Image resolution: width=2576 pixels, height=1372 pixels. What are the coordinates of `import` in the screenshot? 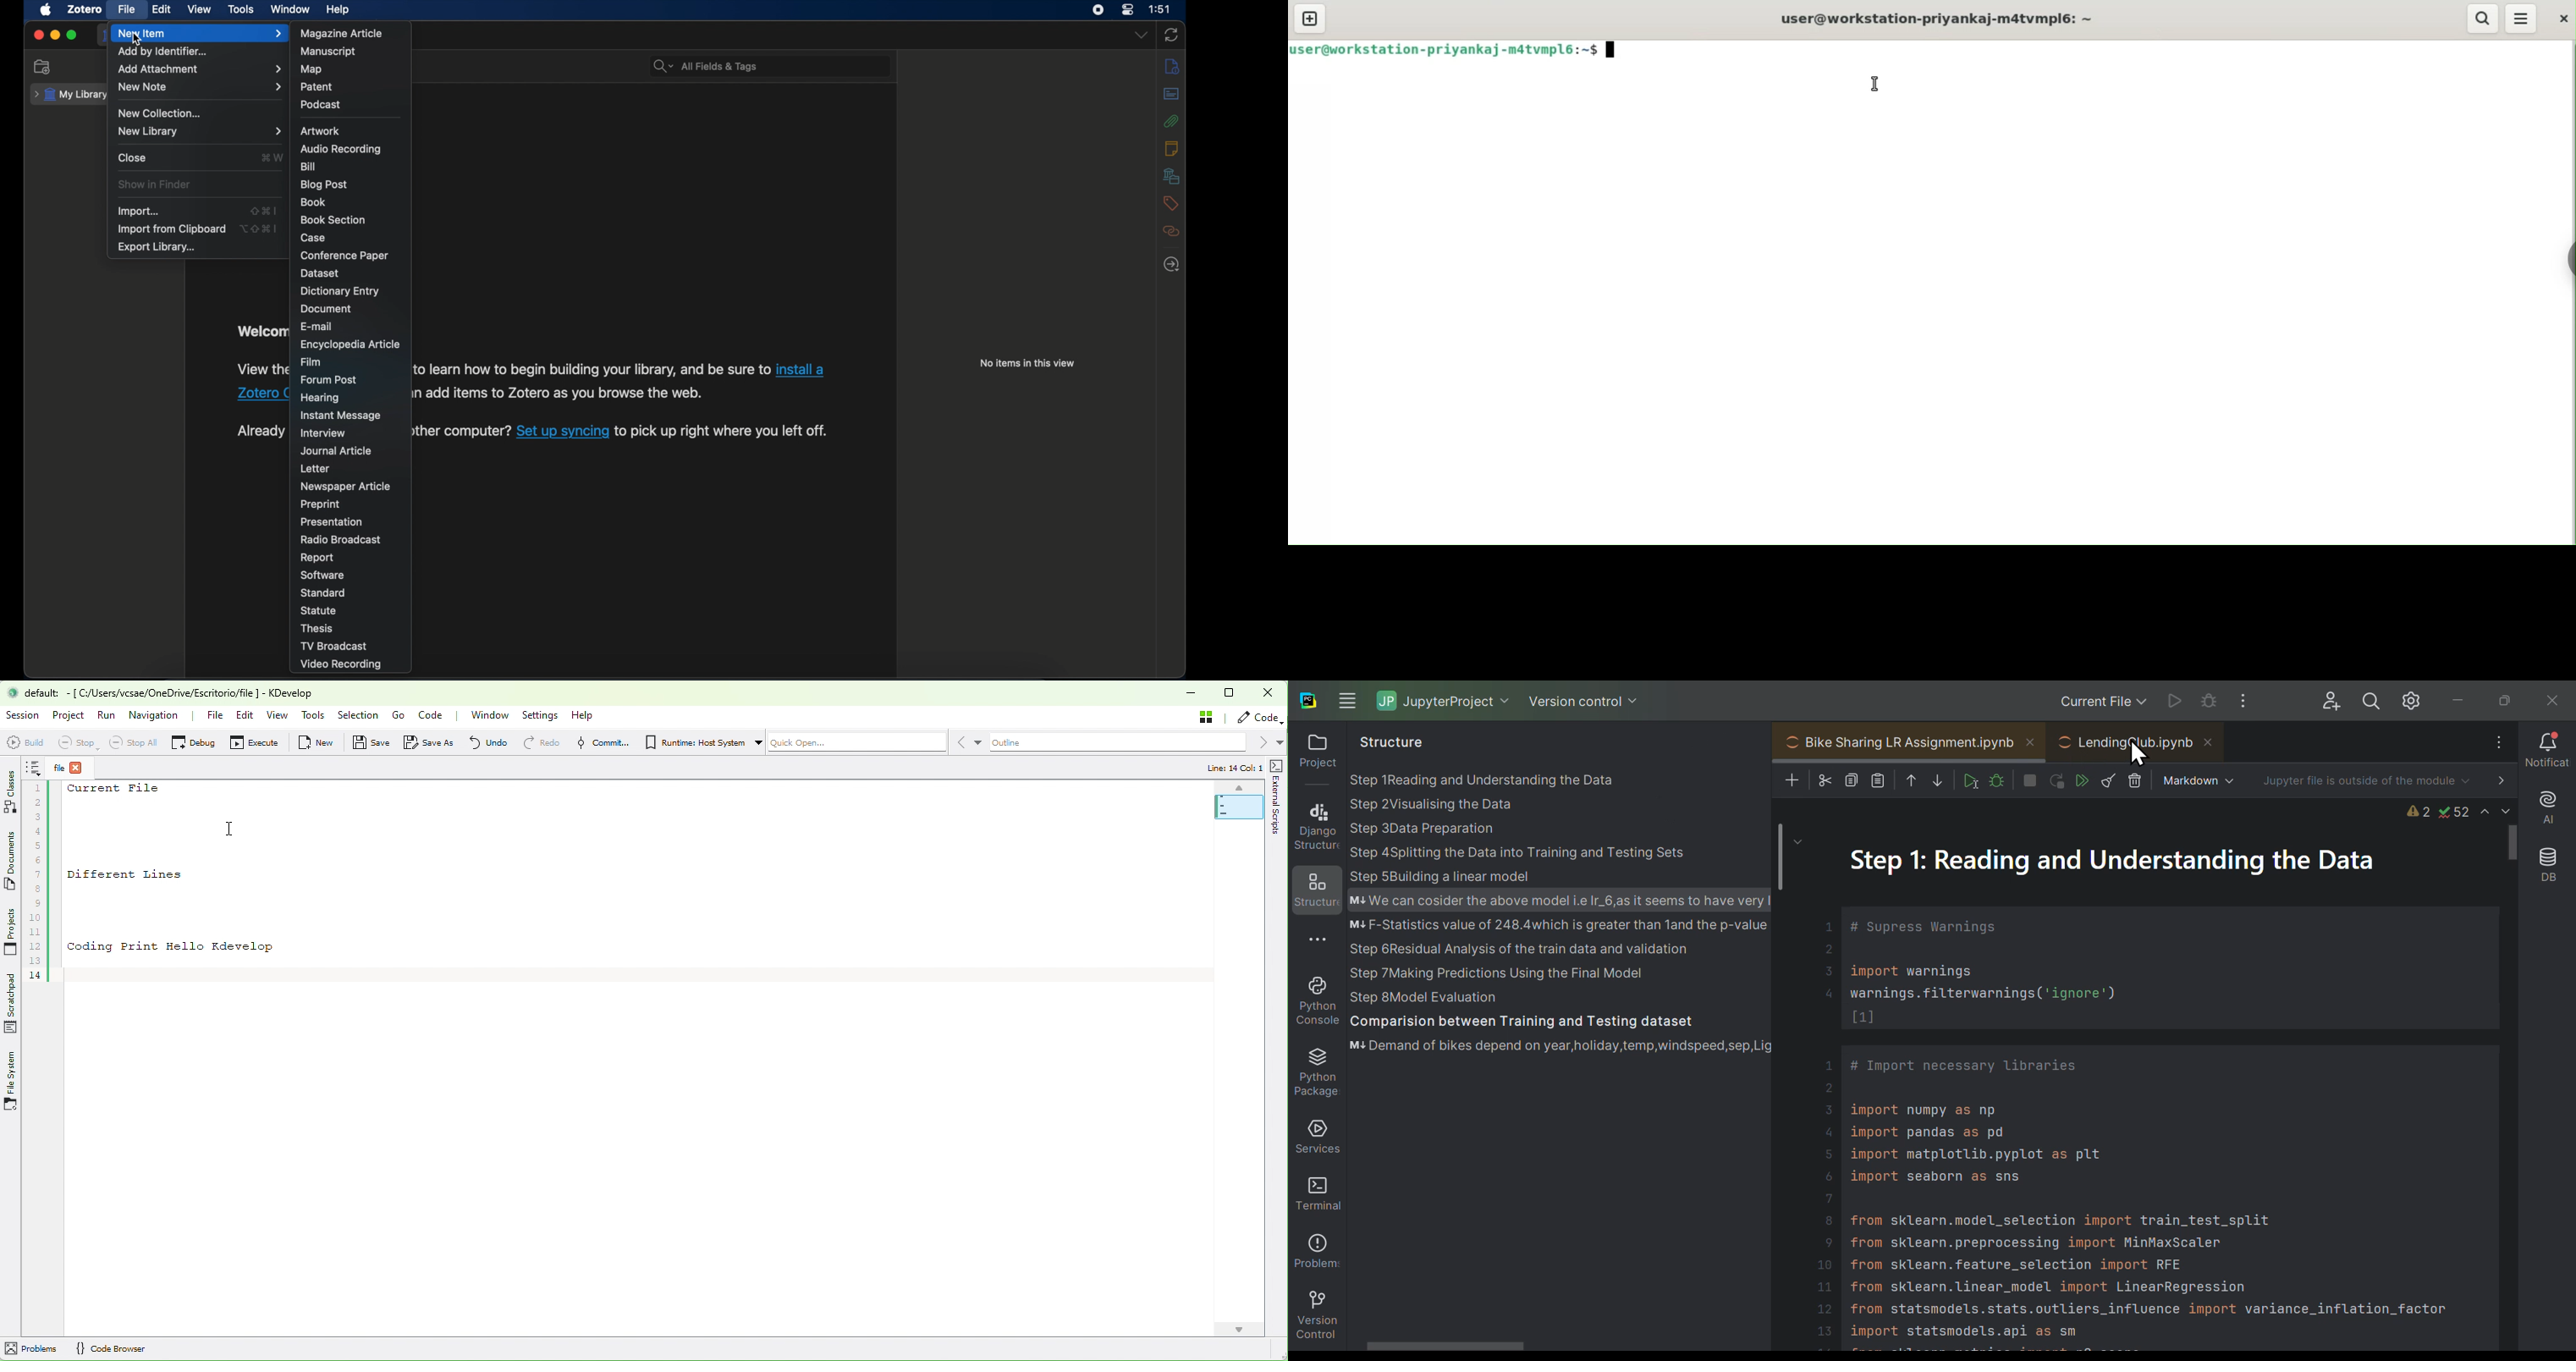 It's located at (140, 211).